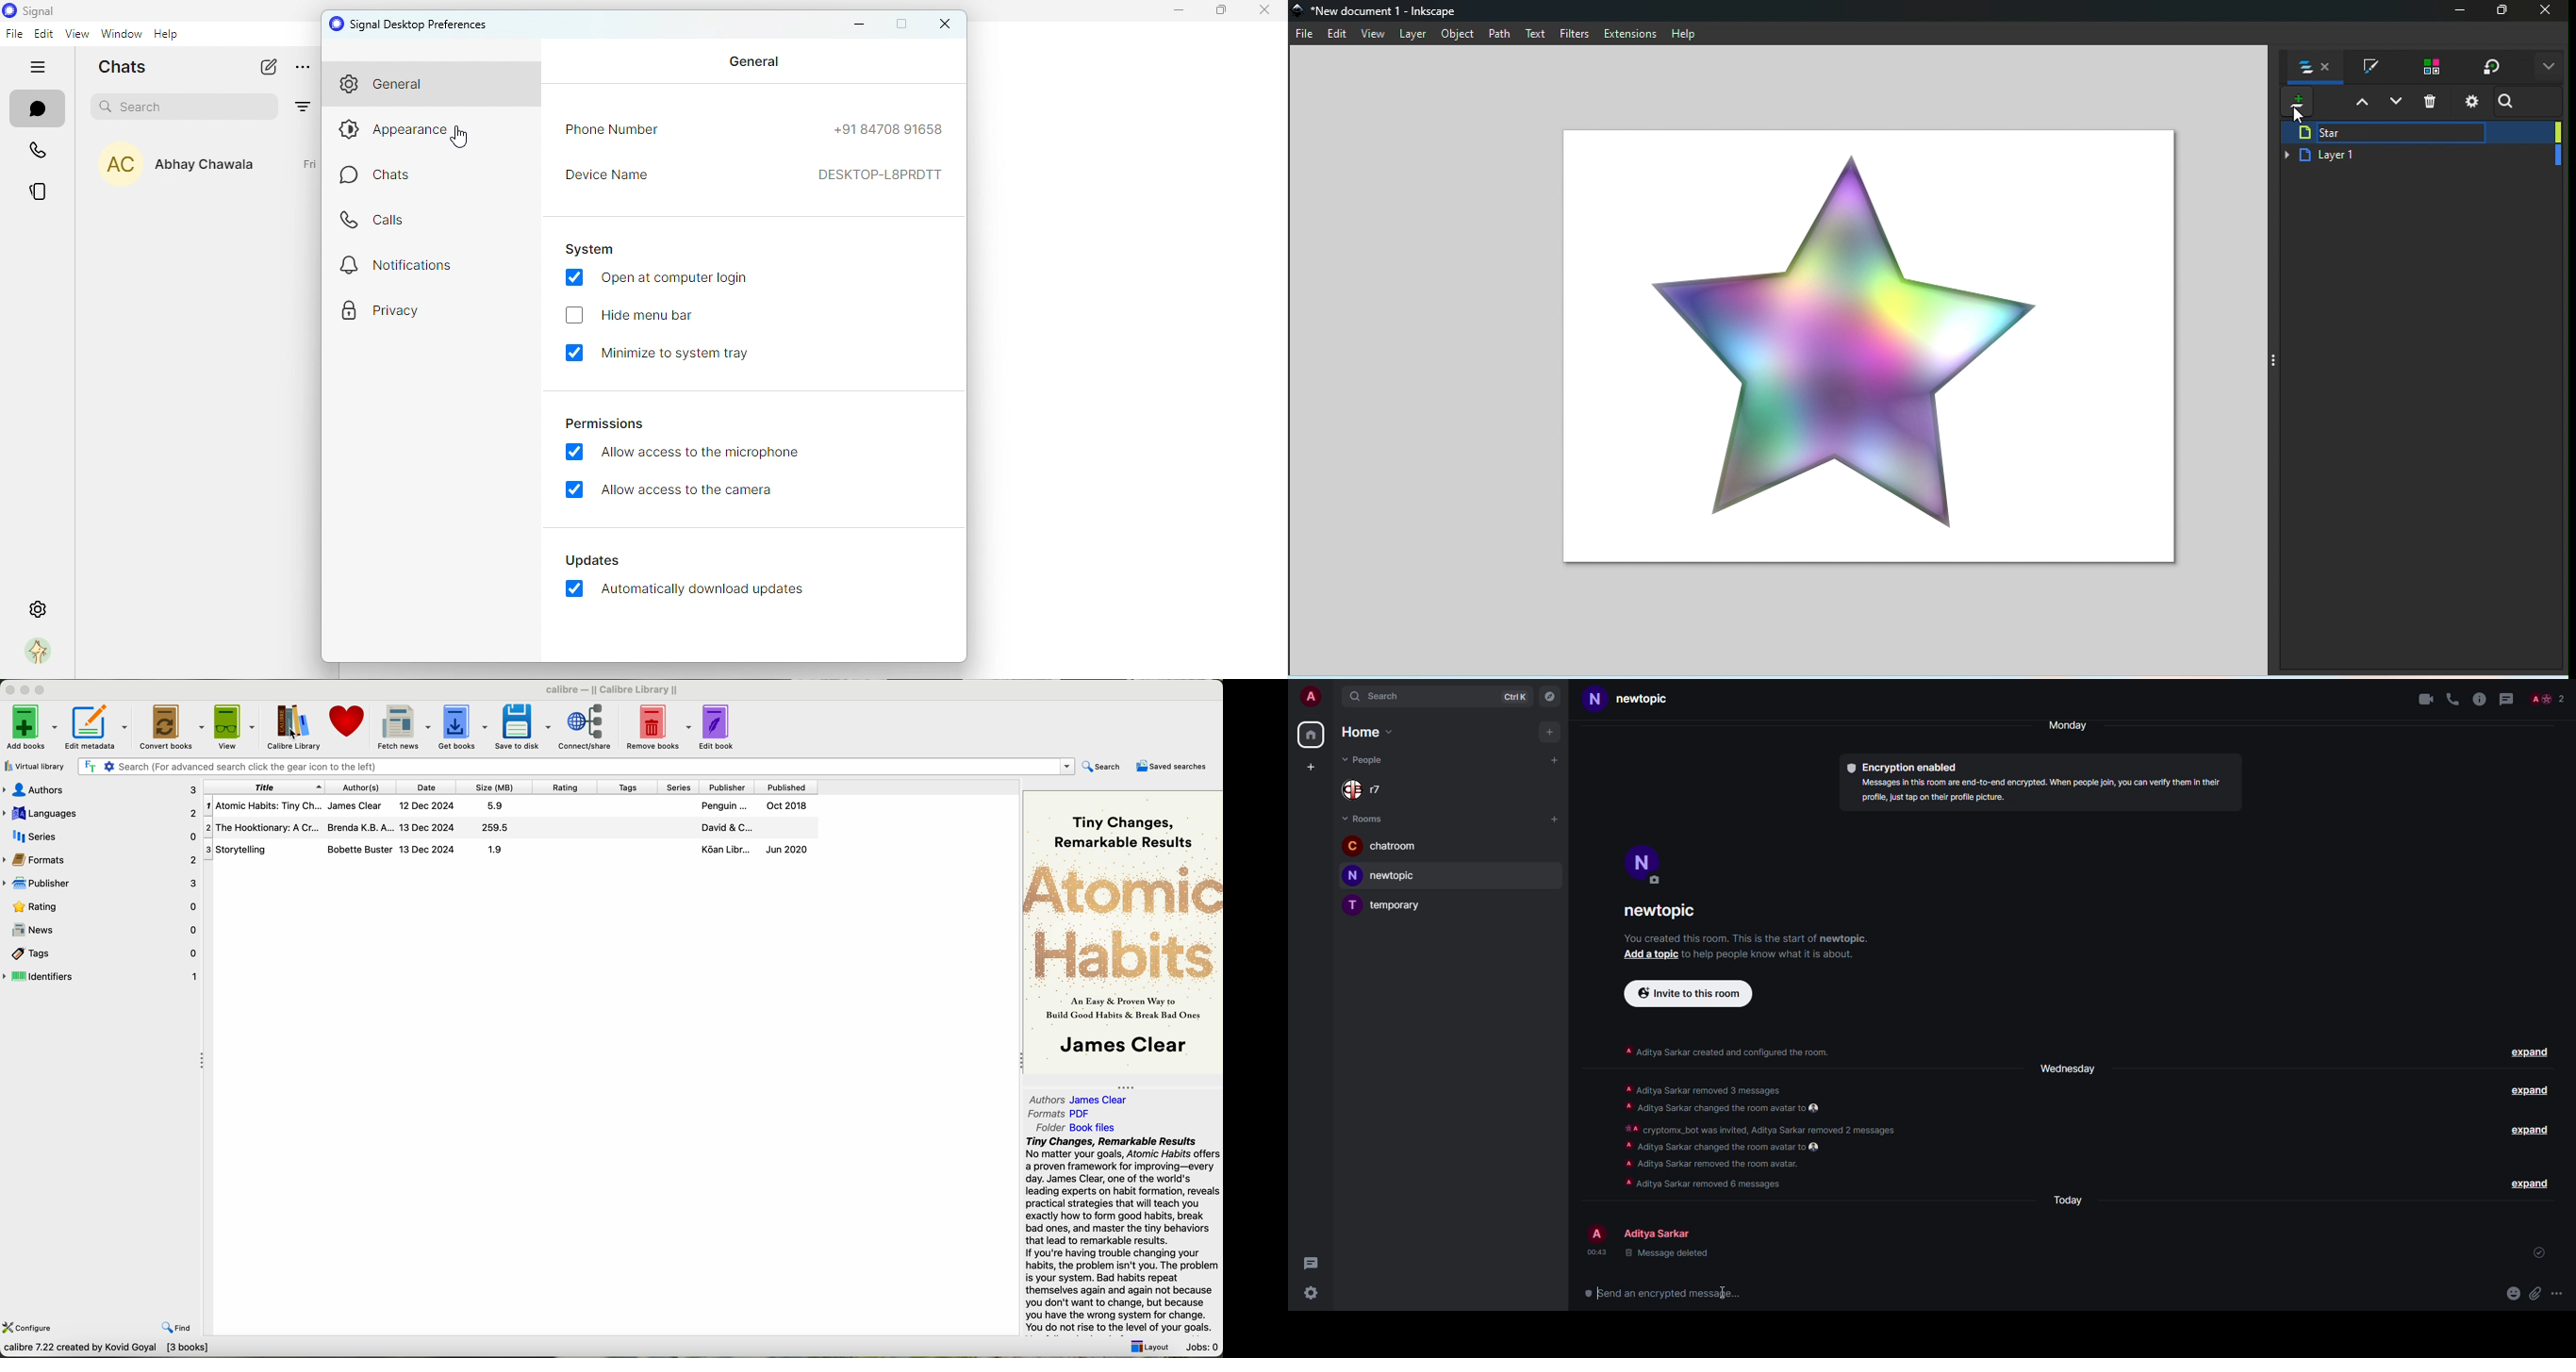  Describe the element at coordinates (1309, 768) in the screenshot. I see `add` at that location.